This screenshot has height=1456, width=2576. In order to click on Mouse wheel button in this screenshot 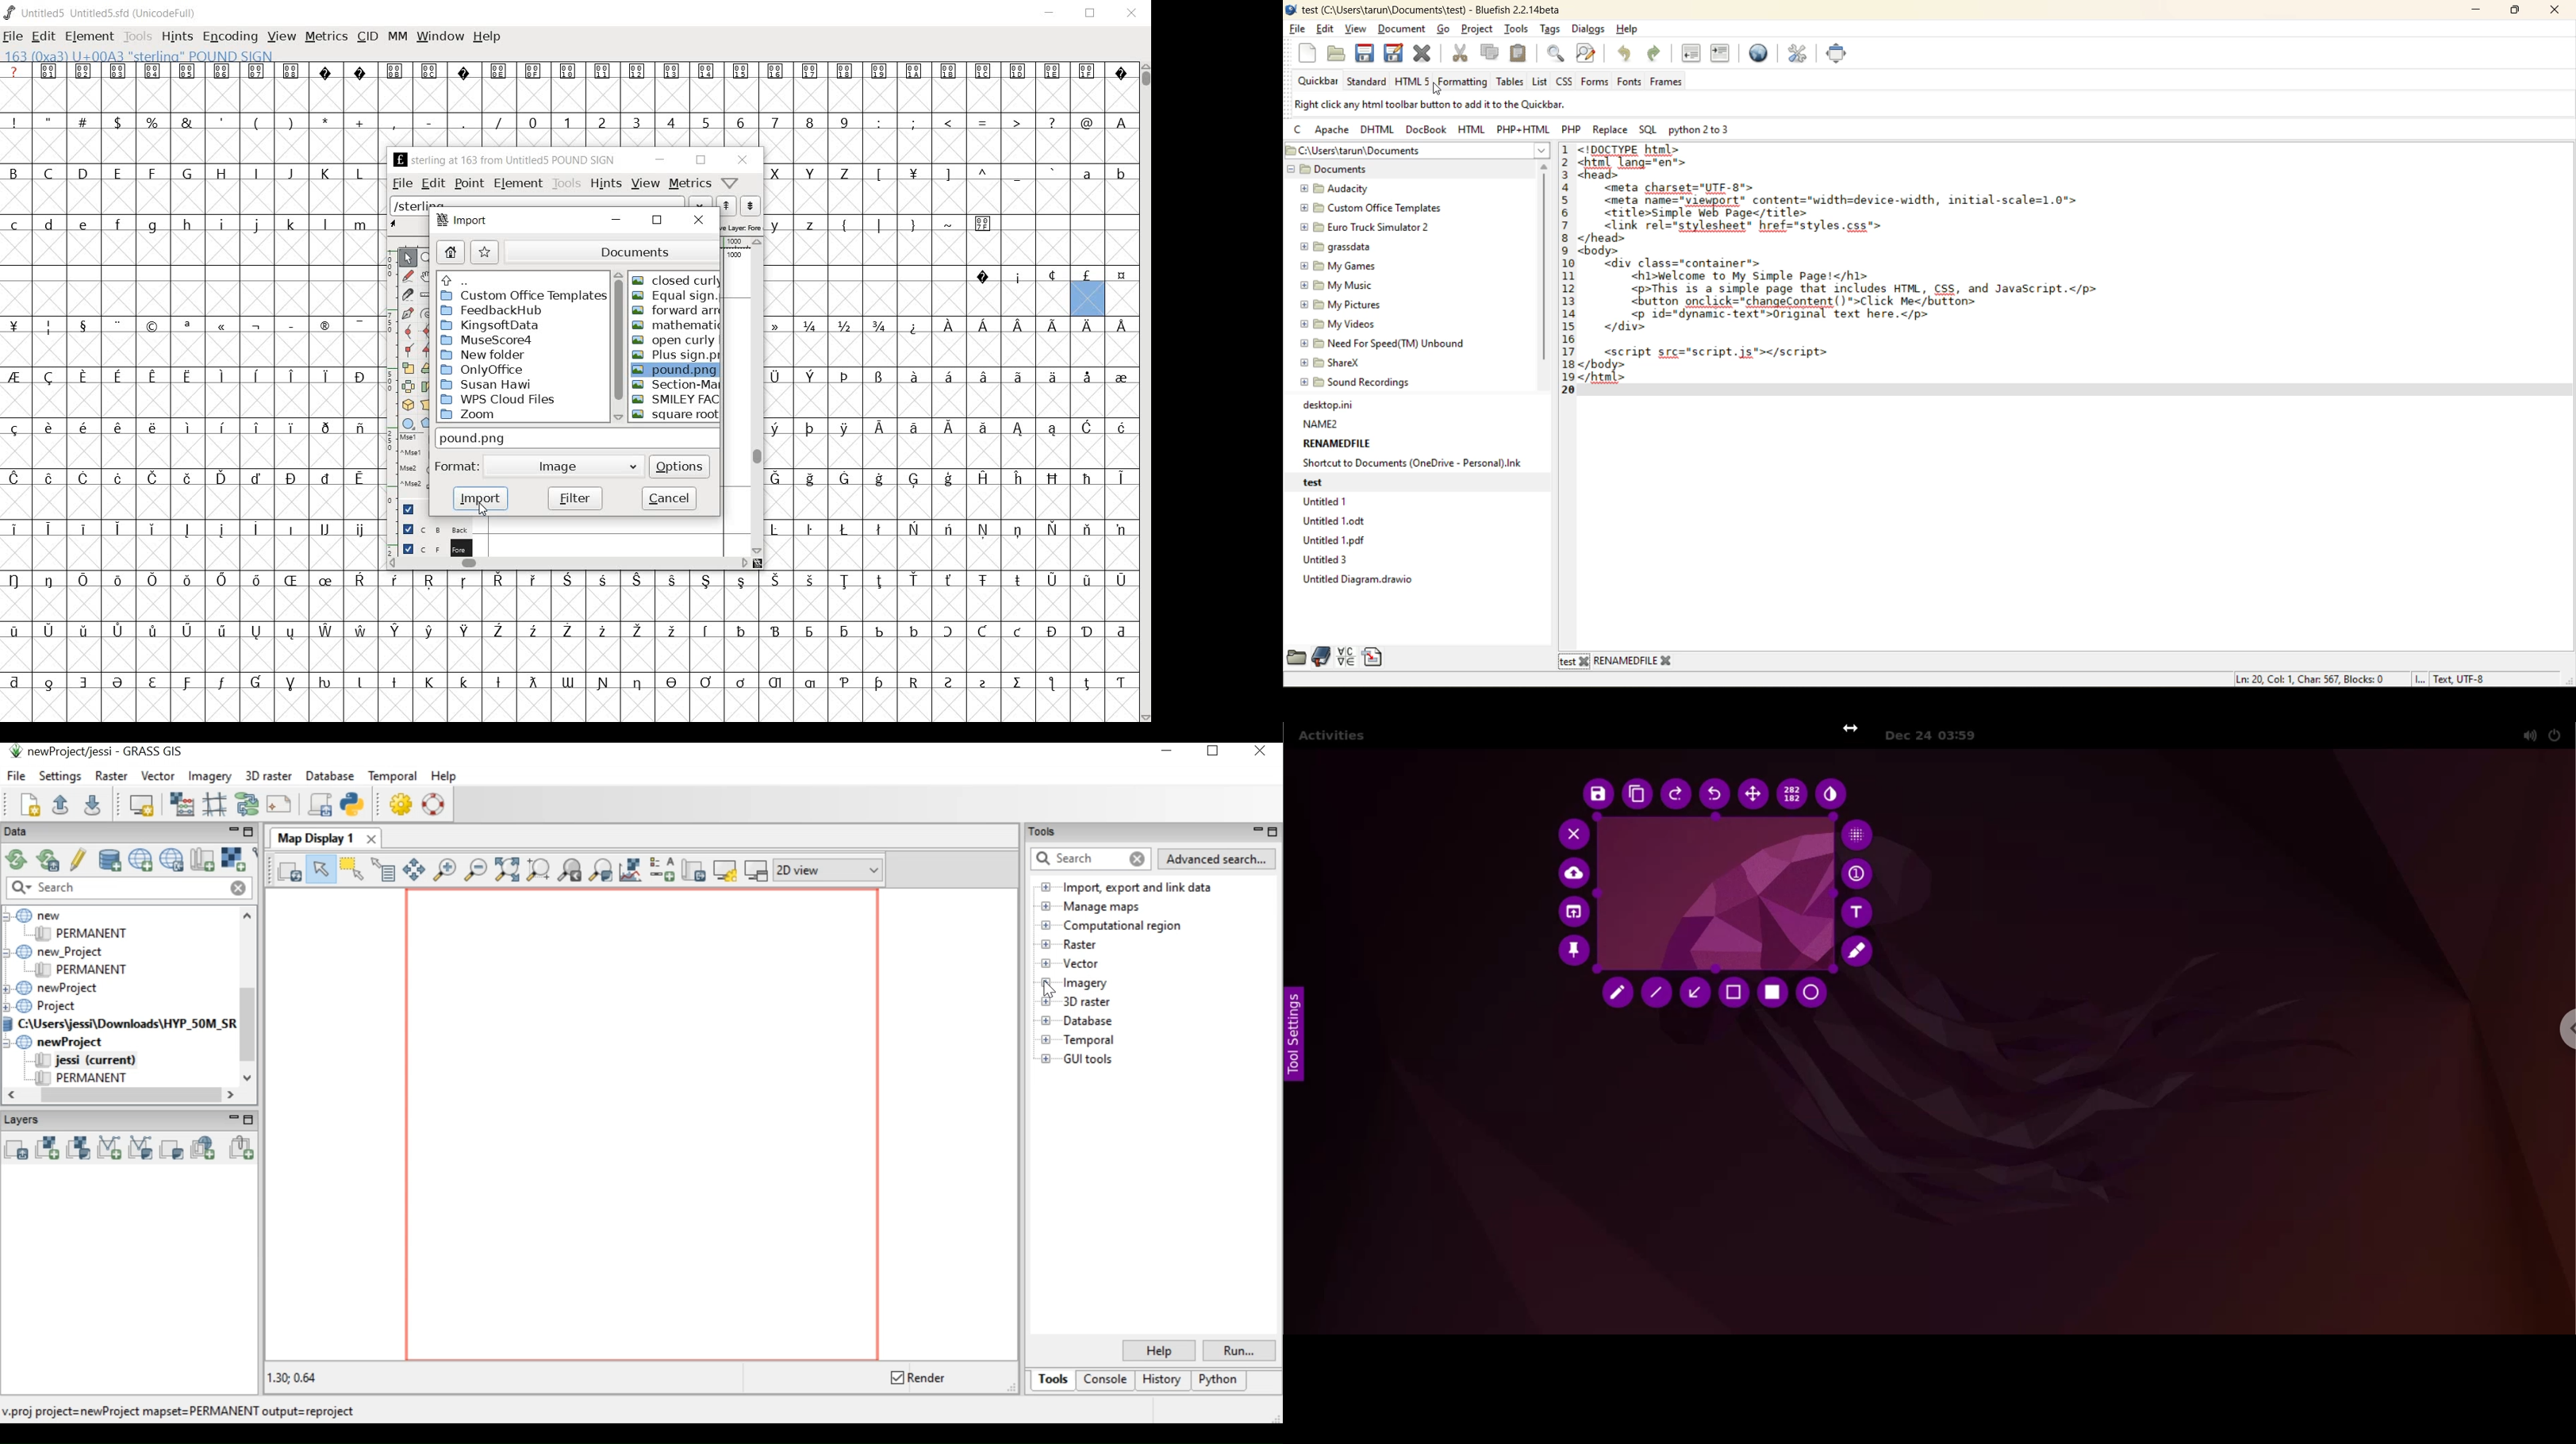, I will do `click(413, 471)`.